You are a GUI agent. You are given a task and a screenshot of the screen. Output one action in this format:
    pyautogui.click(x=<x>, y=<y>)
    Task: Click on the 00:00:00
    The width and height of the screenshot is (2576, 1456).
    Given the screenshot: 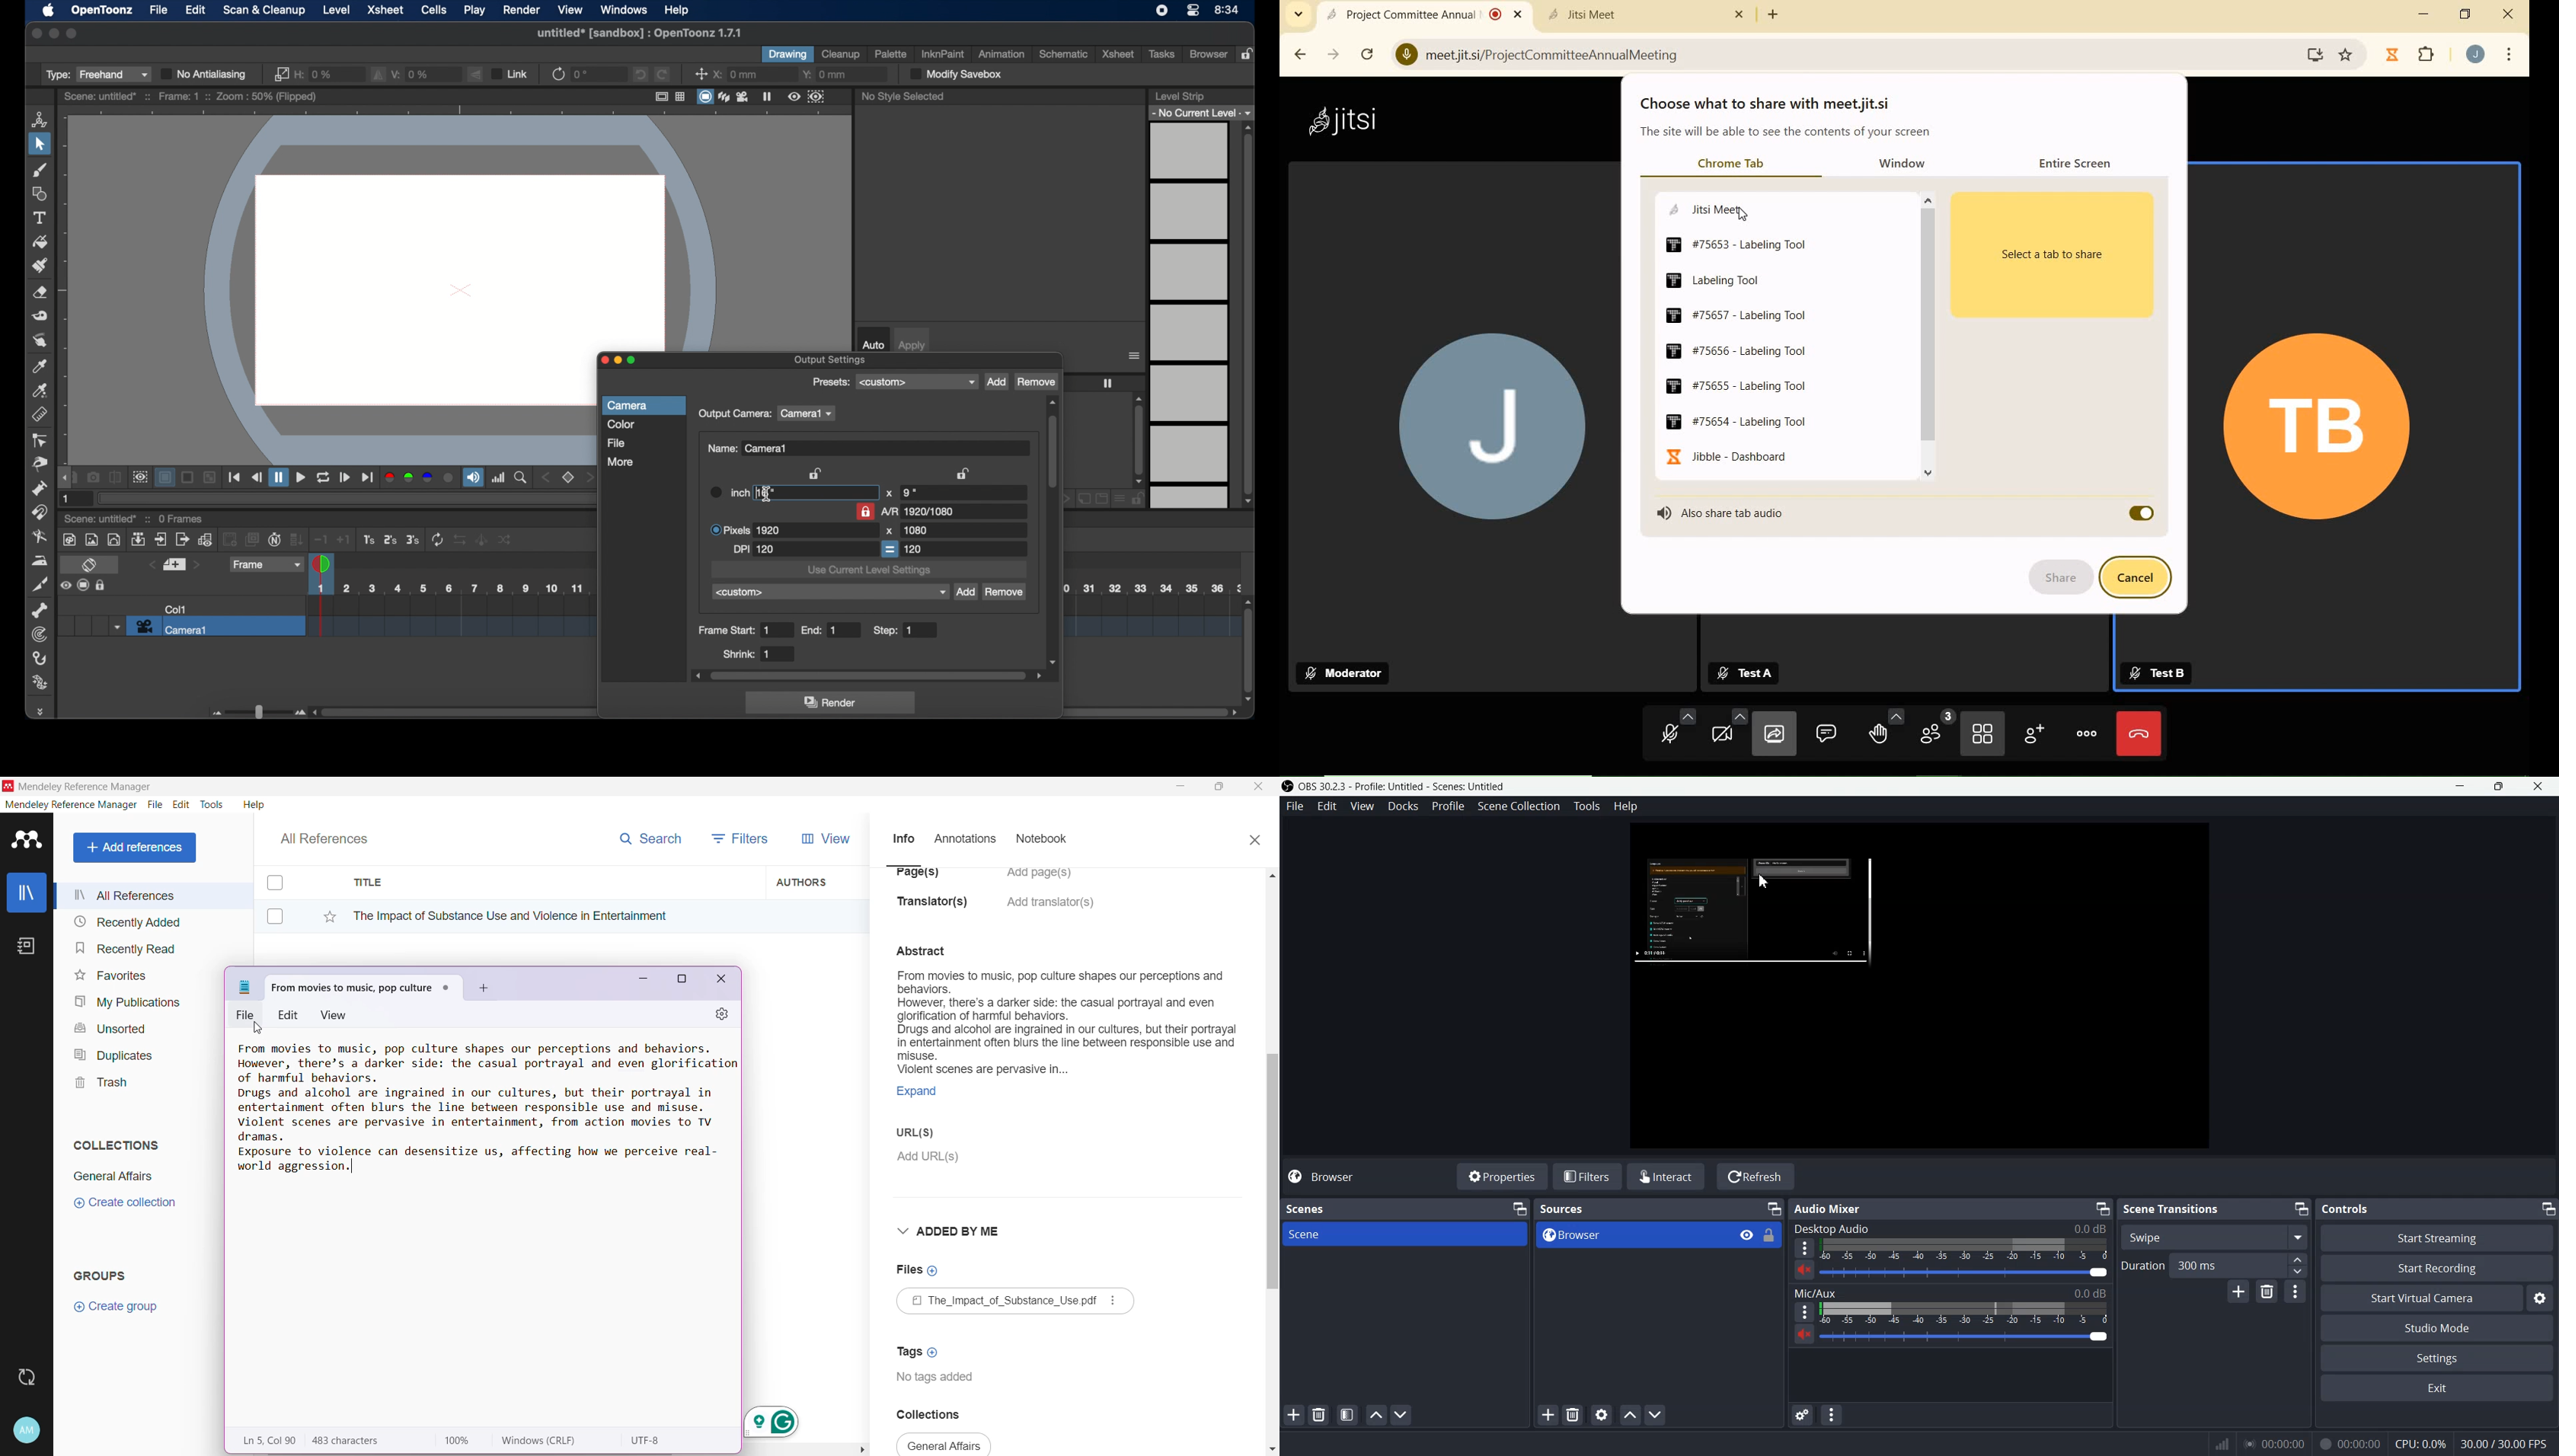 What is the action you would take?
    pyautogui.click(x=2274, y=1443)
    